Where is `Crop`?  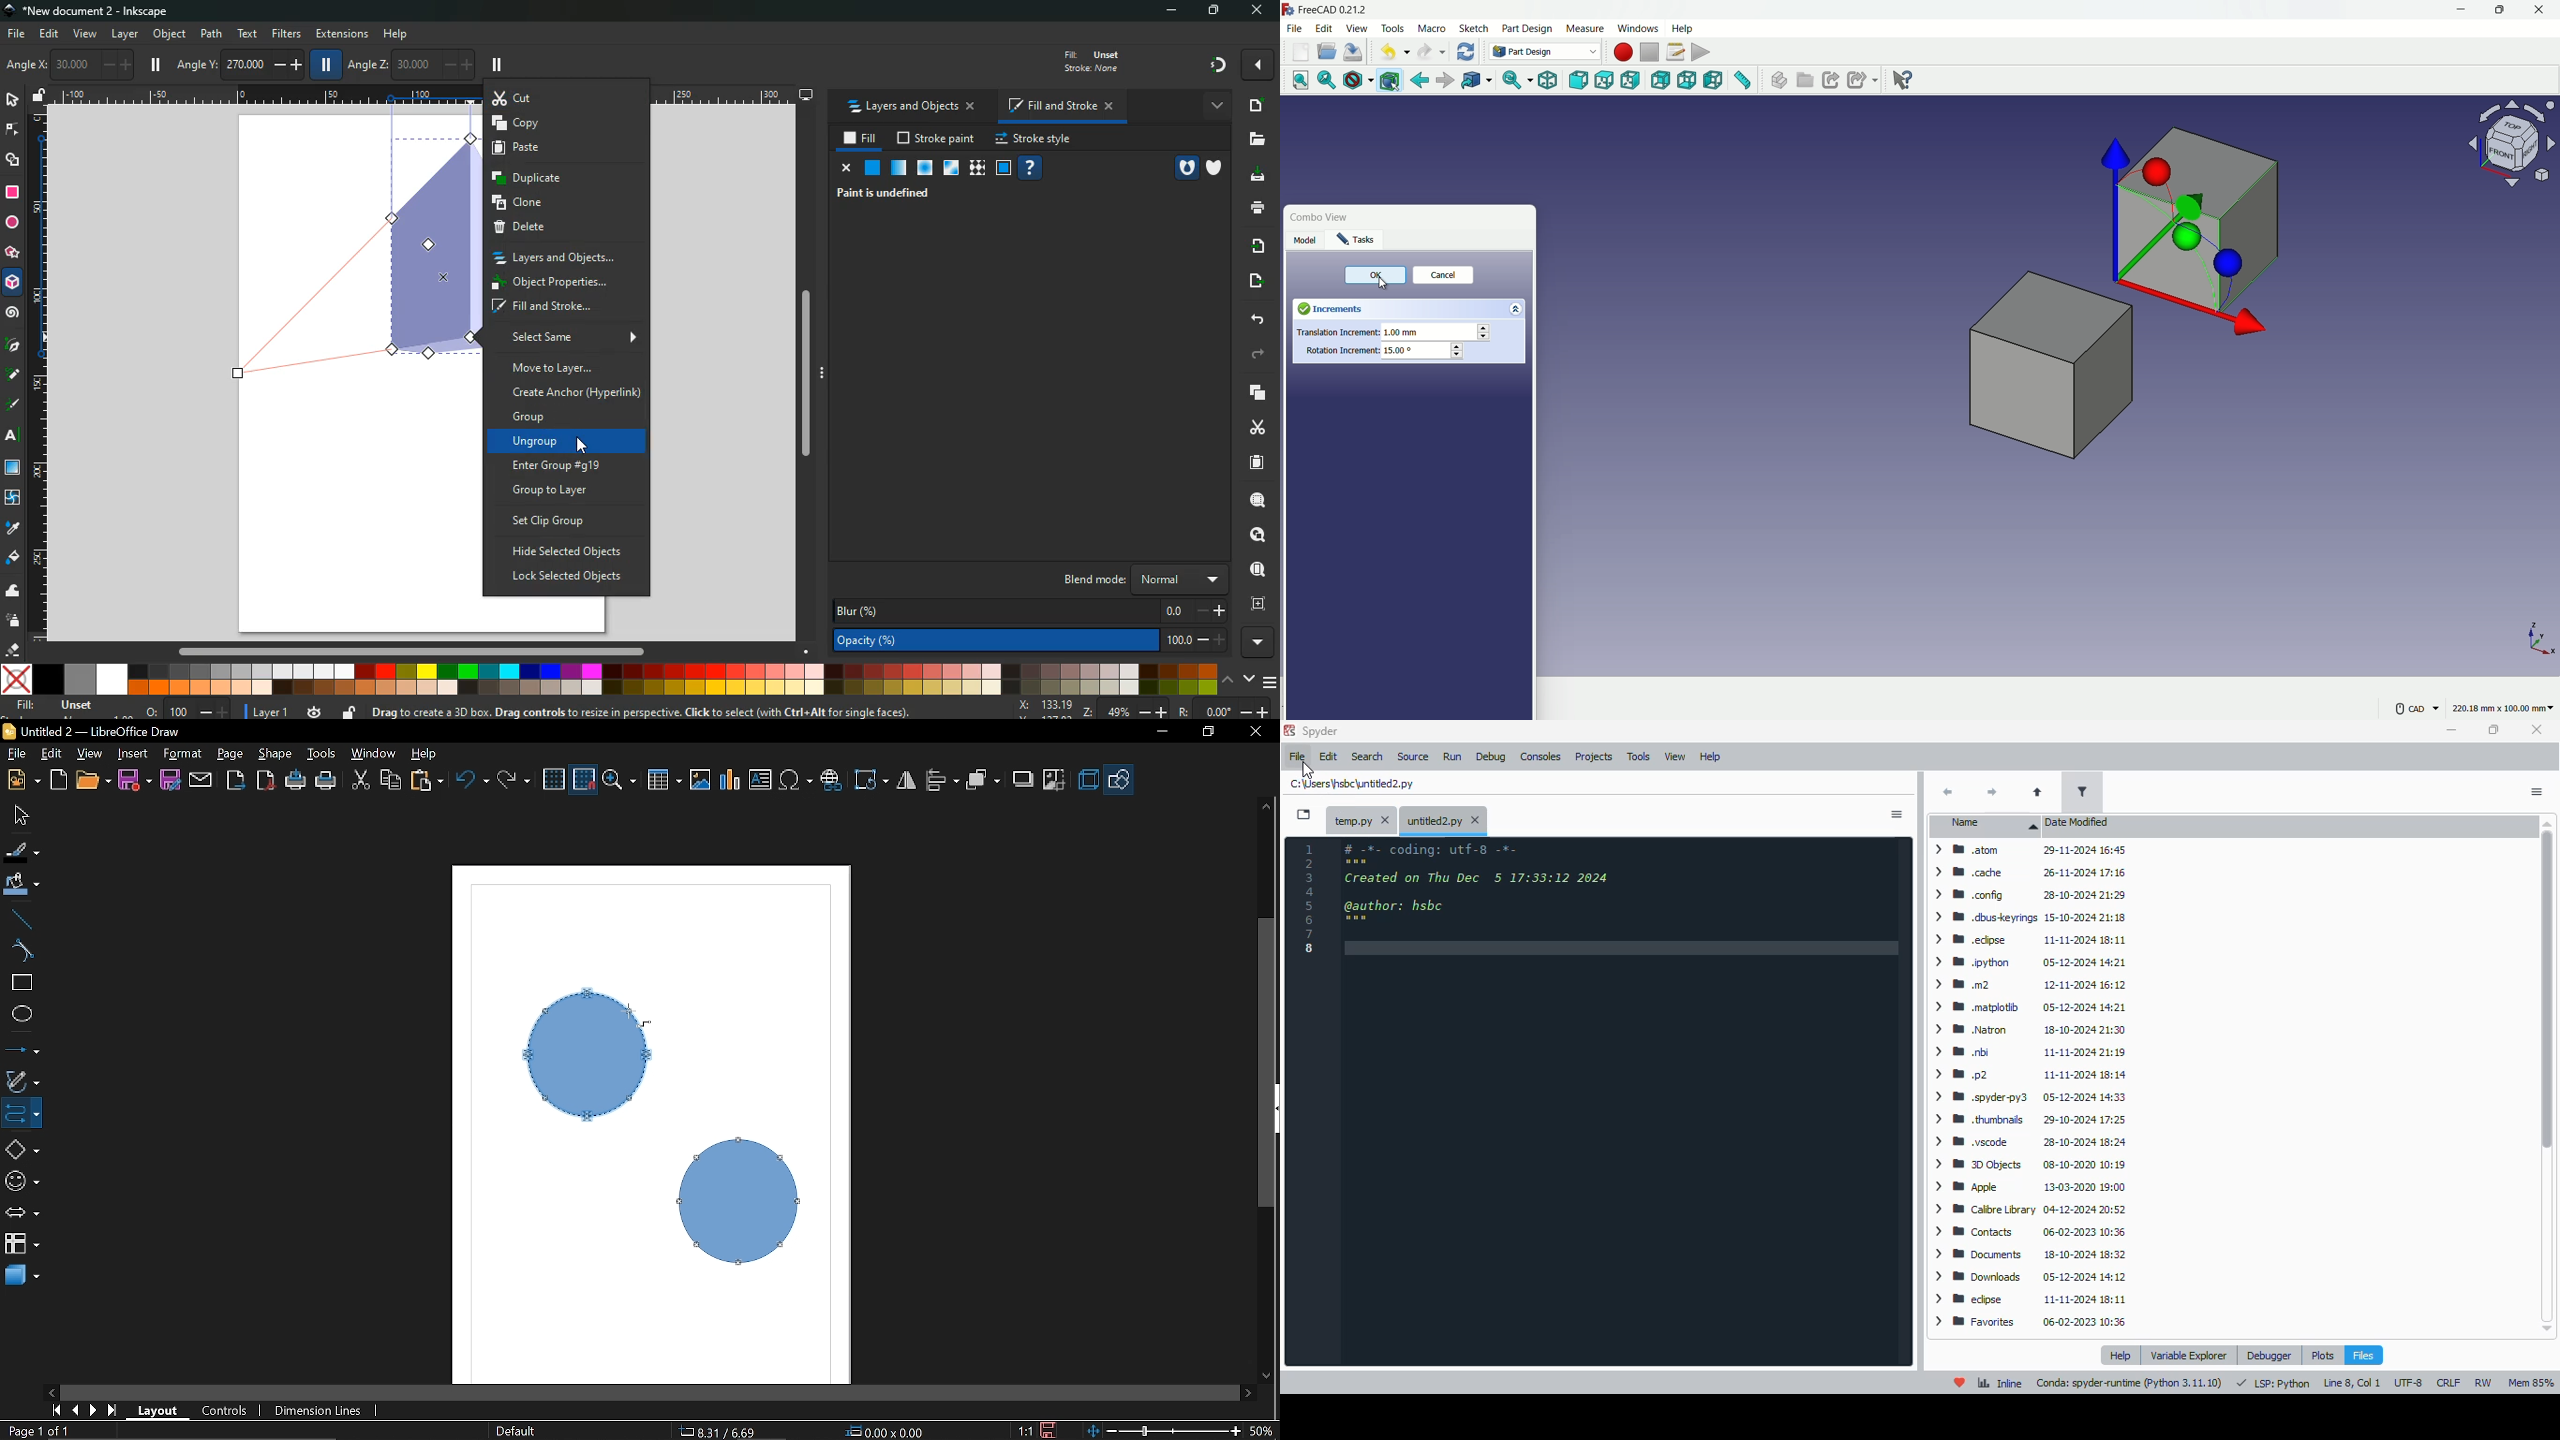
Crop is located at coordinates (1052, 780).